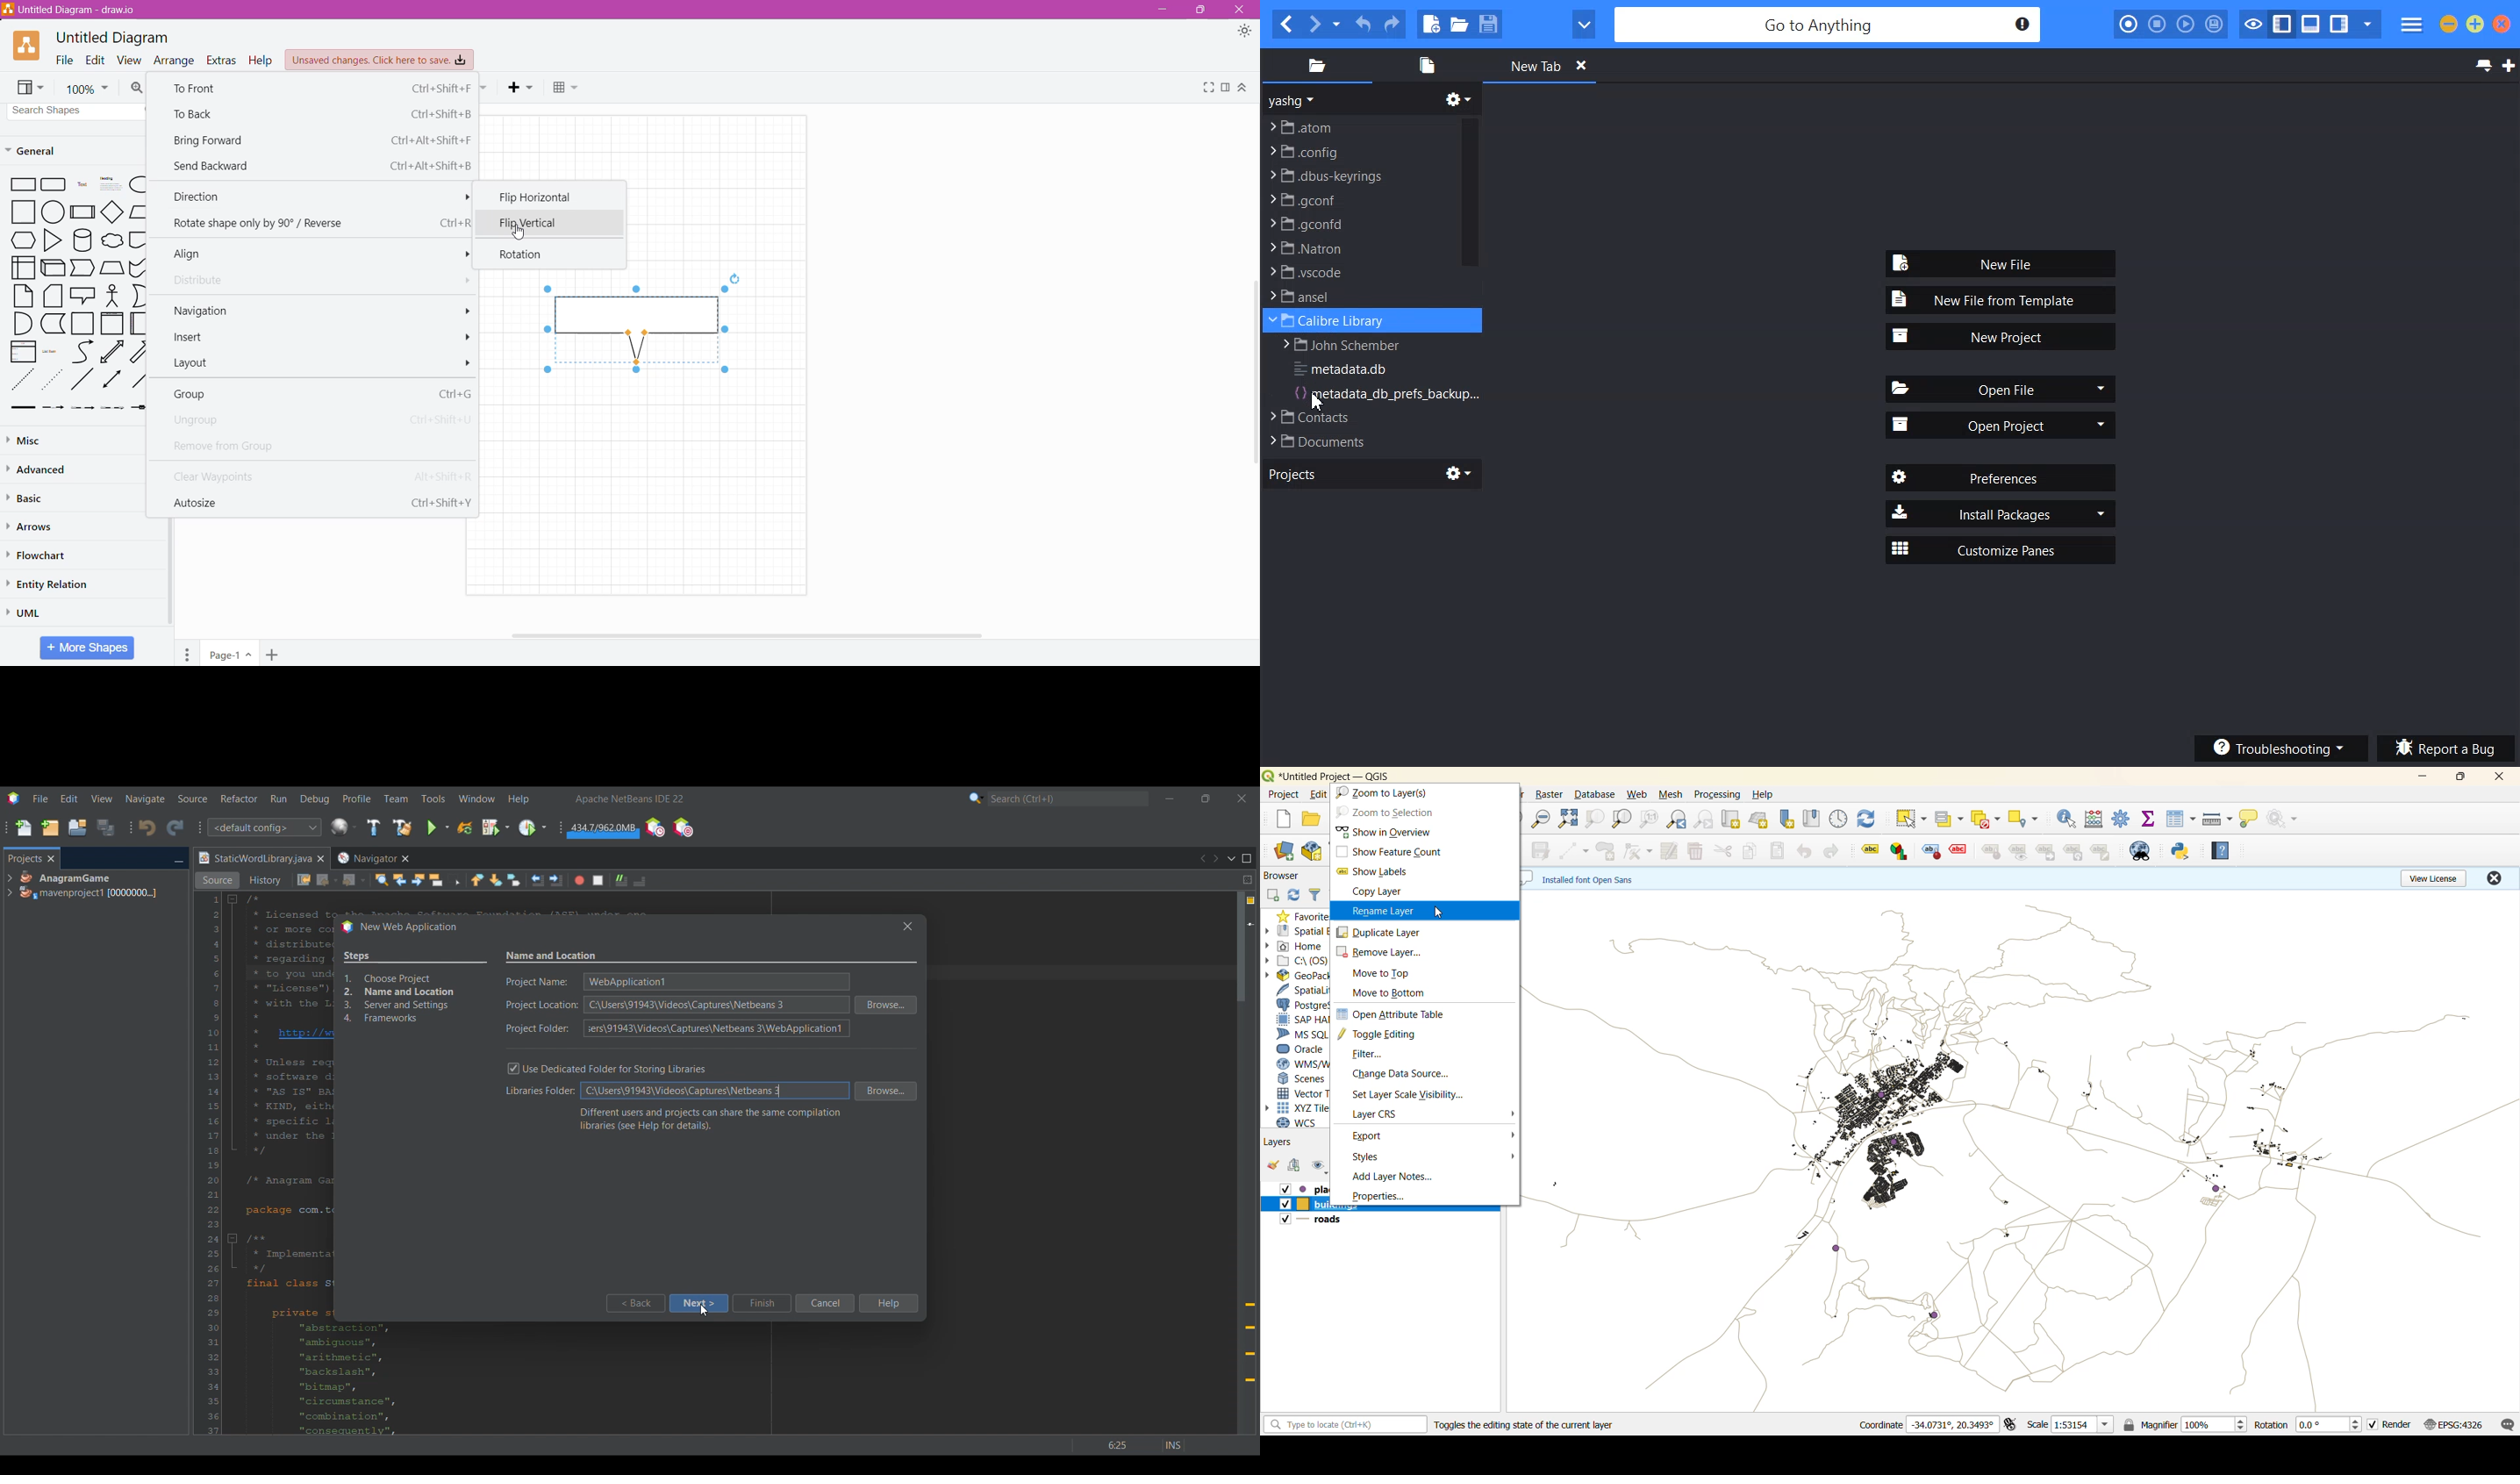 Image resolution: width=2520 pixels, height=1484 pixels. What do you see at coordinates (516, 232) in the screenshot?
I see `Cursor on Flip vertical` at bounding box center [516, 232].